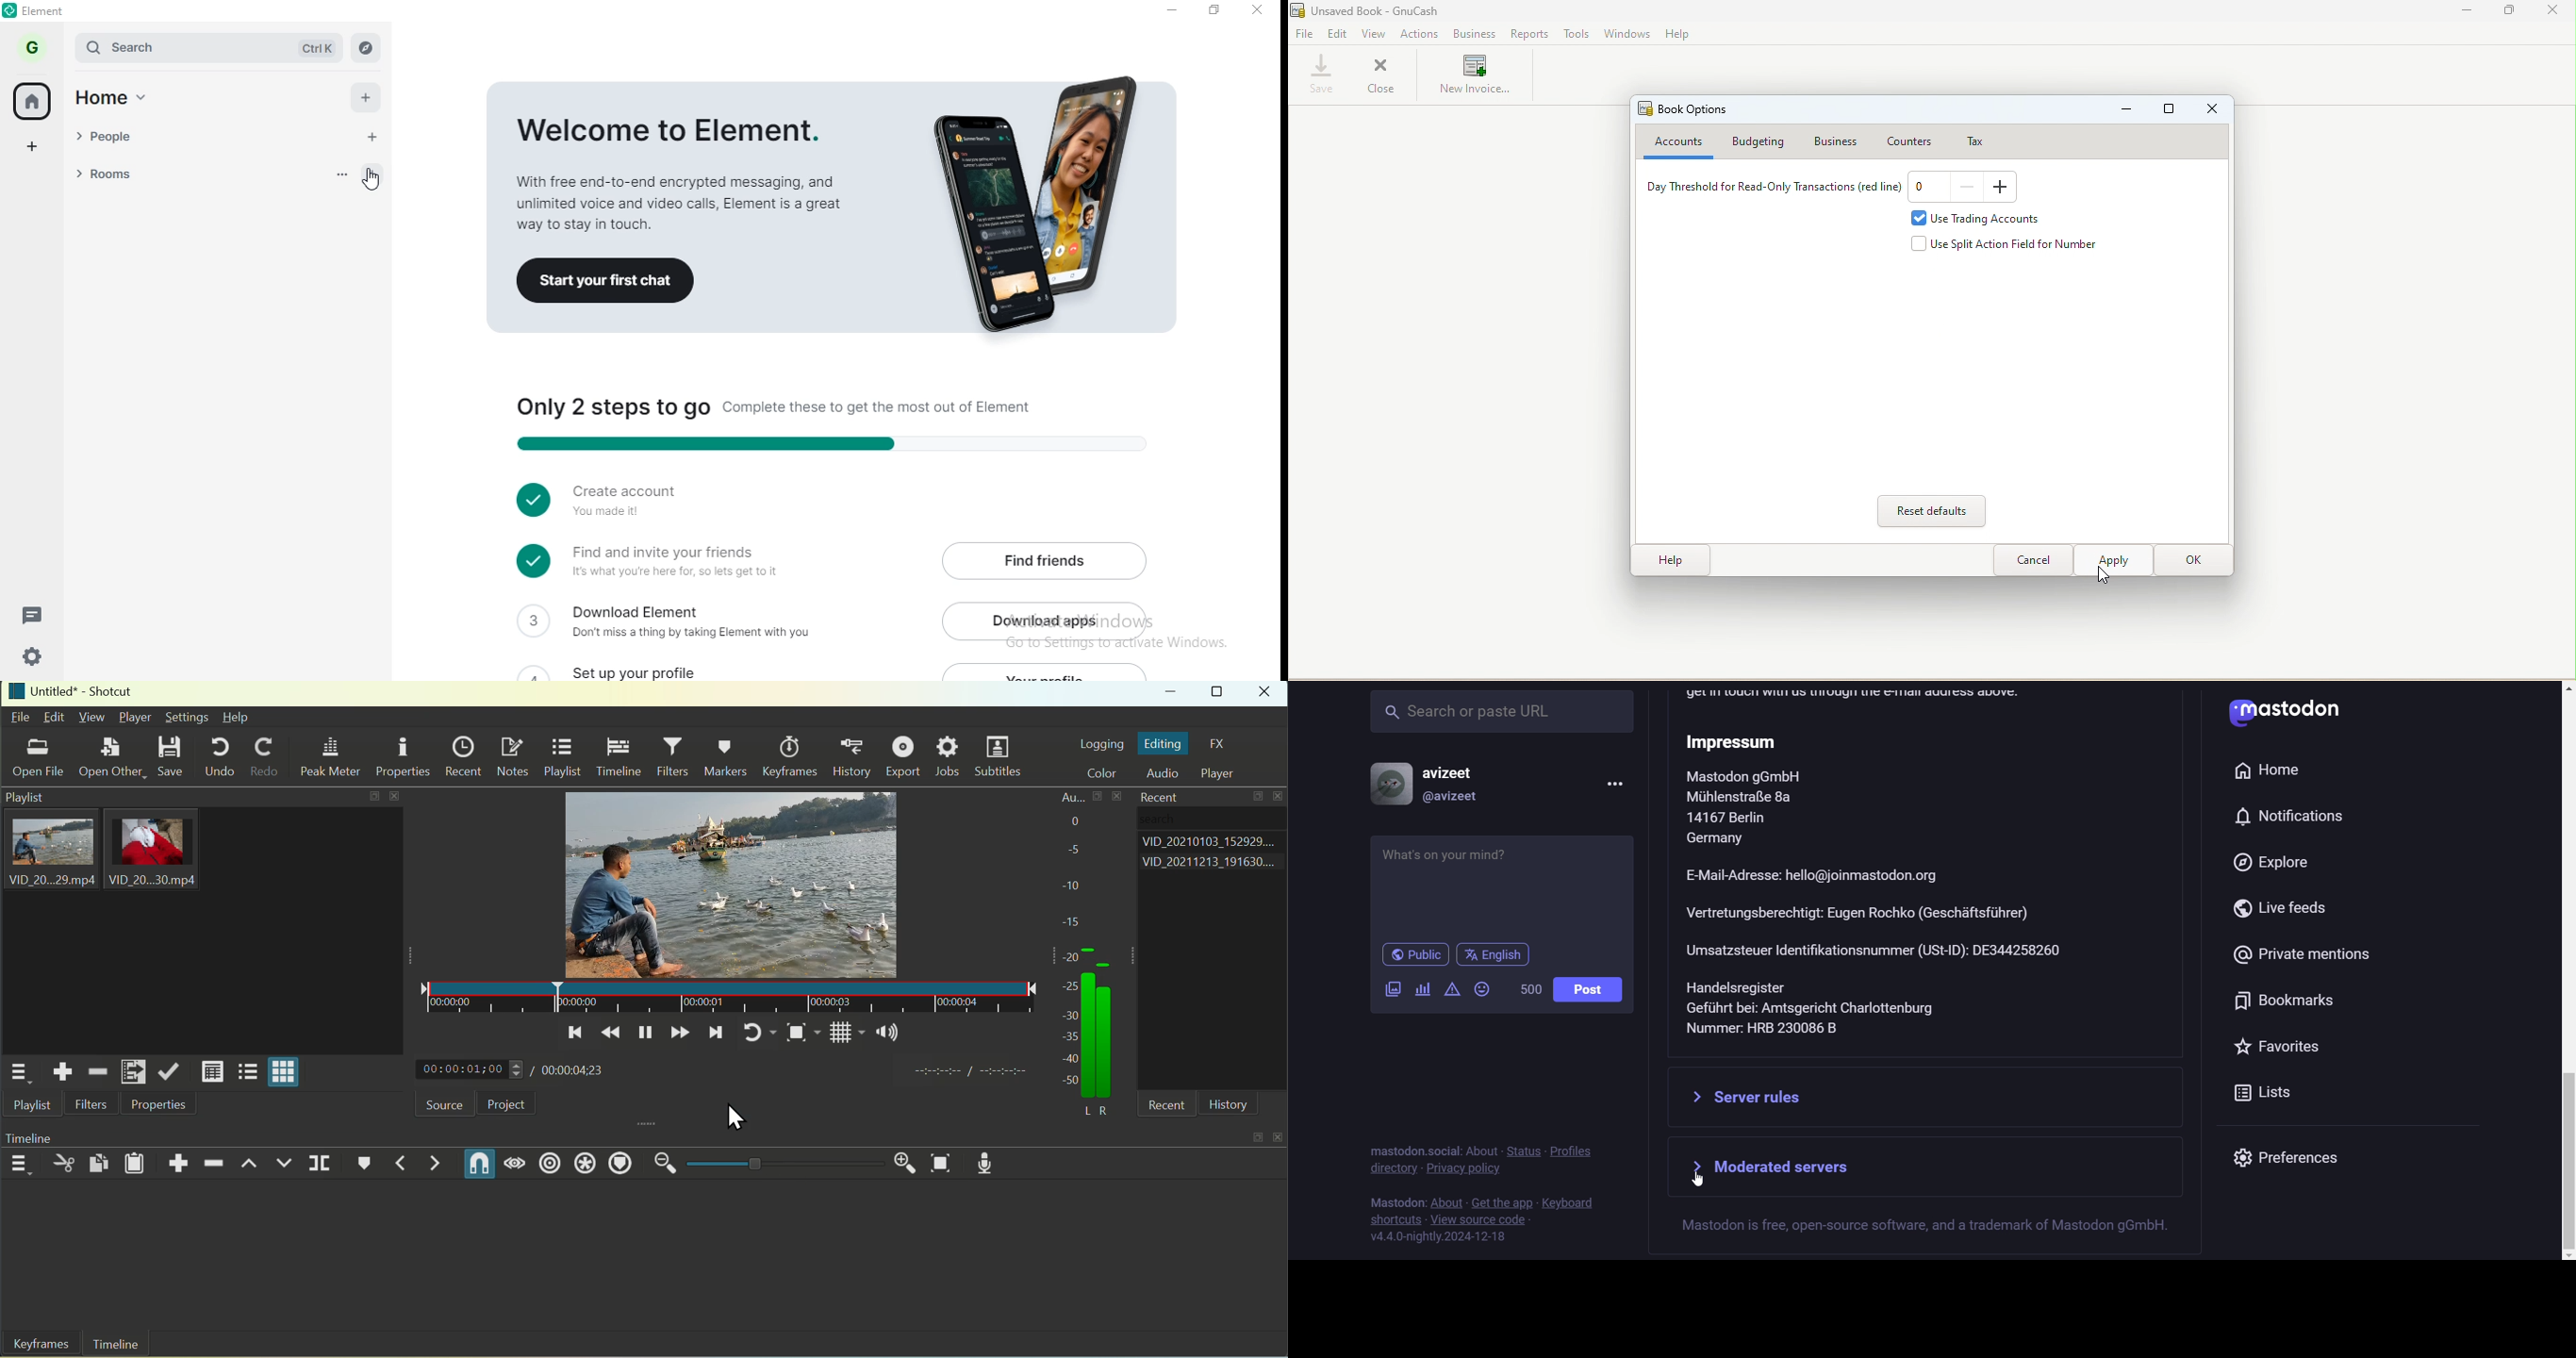  Describe the element at coordinates (1481, 1148) in the screenshot. I see `about` at that location.